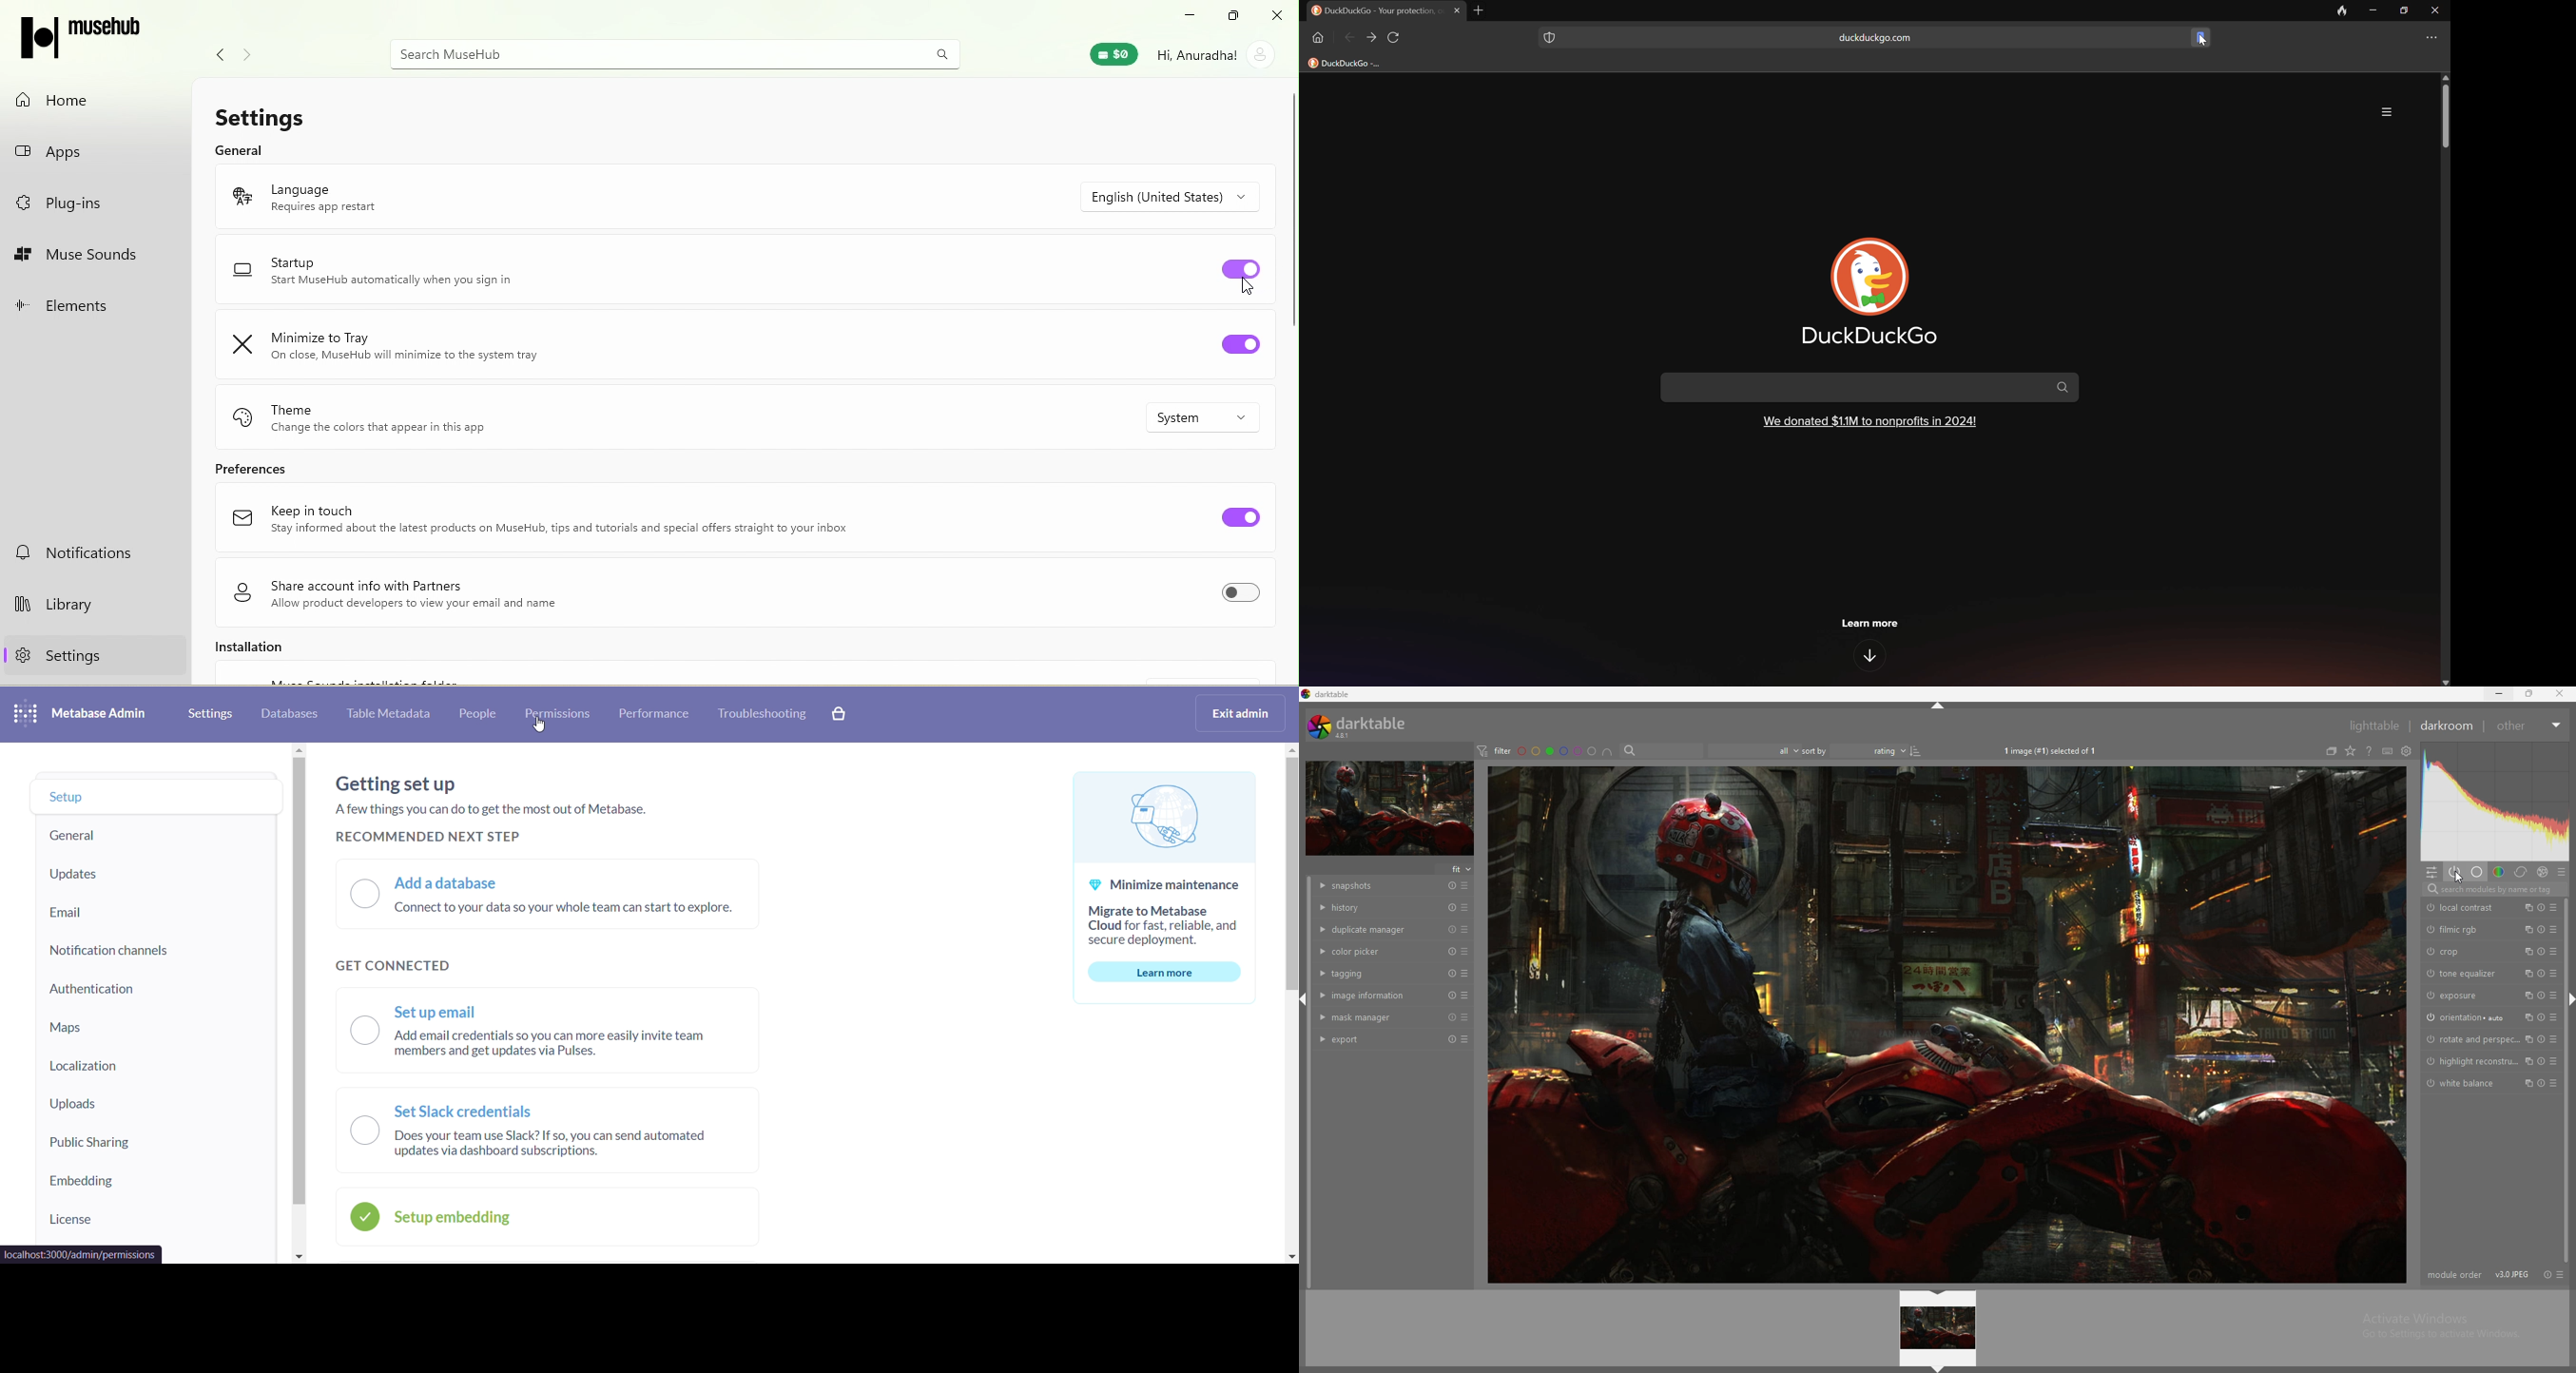 The height and width of the screenshot is (1400, 2576). I want to click on set slack credentials, so click(544, 1130).